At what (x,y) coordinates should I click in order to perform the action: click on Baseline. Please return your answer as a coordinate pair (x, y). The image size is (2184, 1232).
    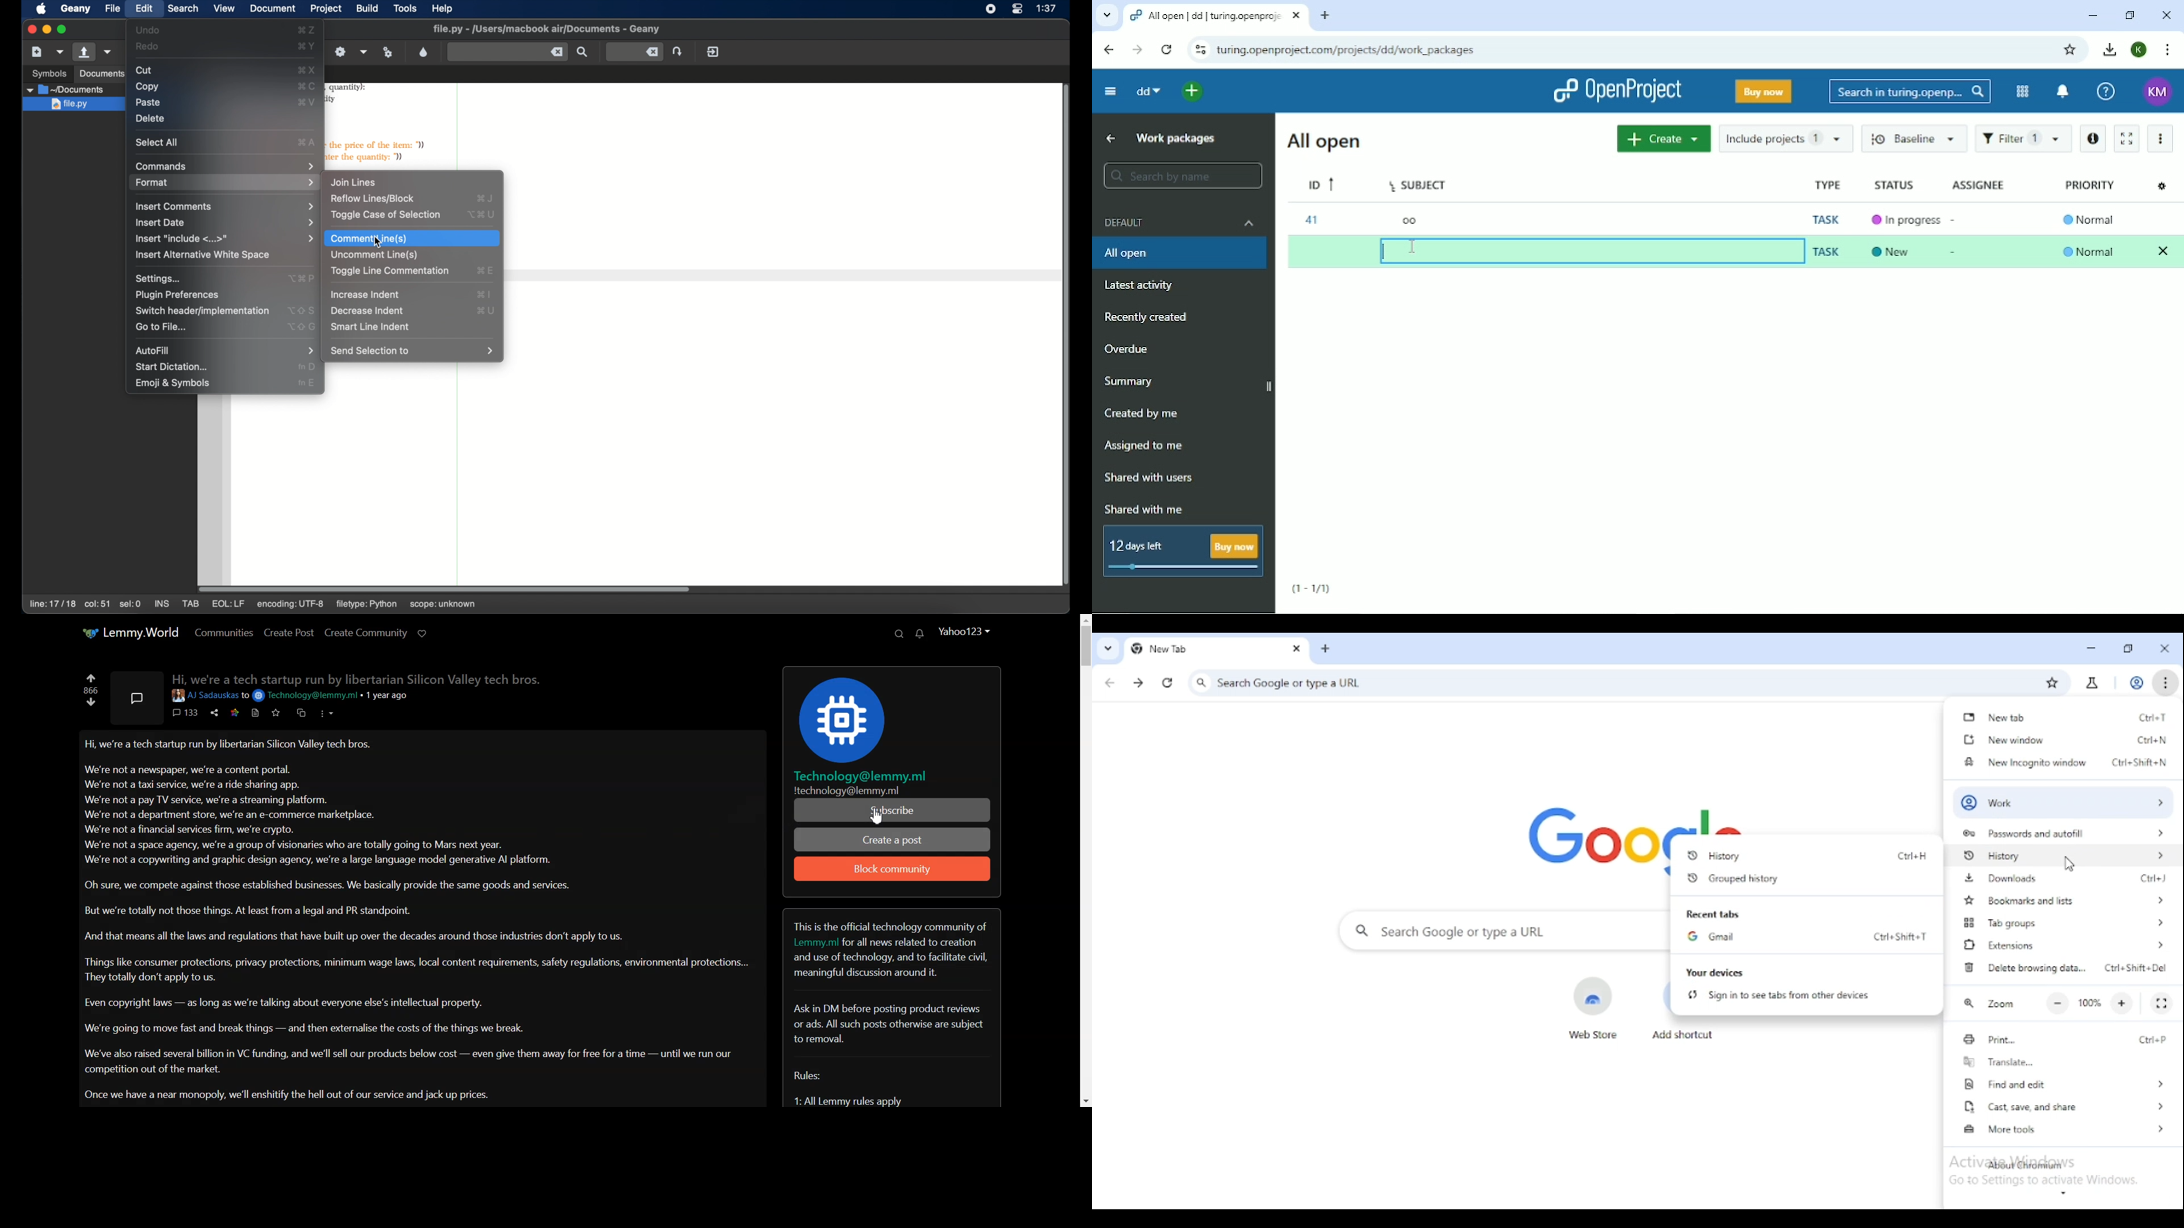
    Looking at the image, I should click on (1915, 139).